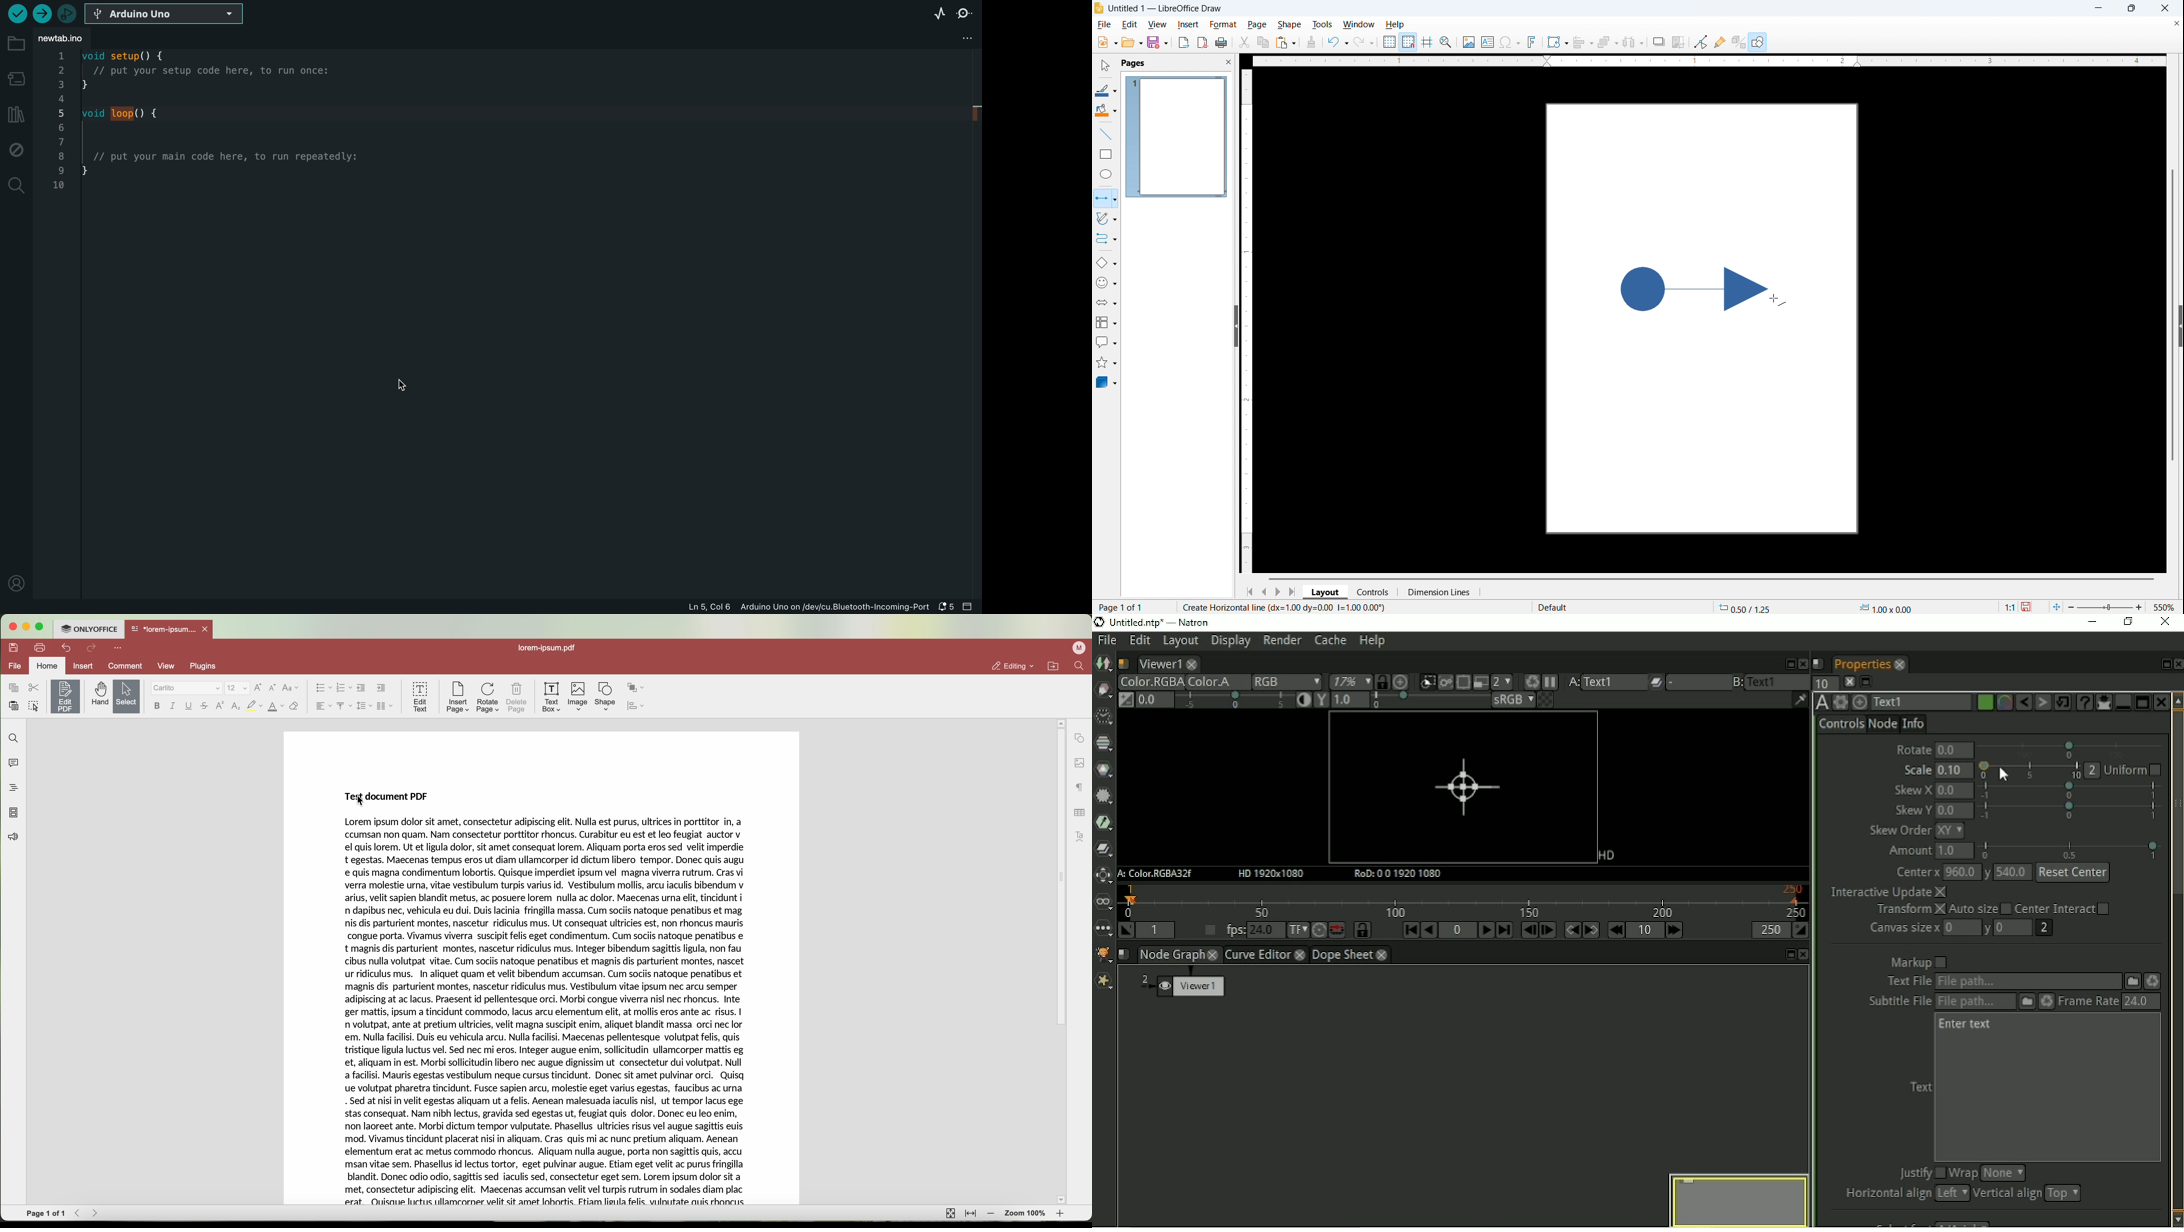  What do you see at coordinates (1080, 667) in the screenshot?
I see `find` at bounding box center [1080, 667].